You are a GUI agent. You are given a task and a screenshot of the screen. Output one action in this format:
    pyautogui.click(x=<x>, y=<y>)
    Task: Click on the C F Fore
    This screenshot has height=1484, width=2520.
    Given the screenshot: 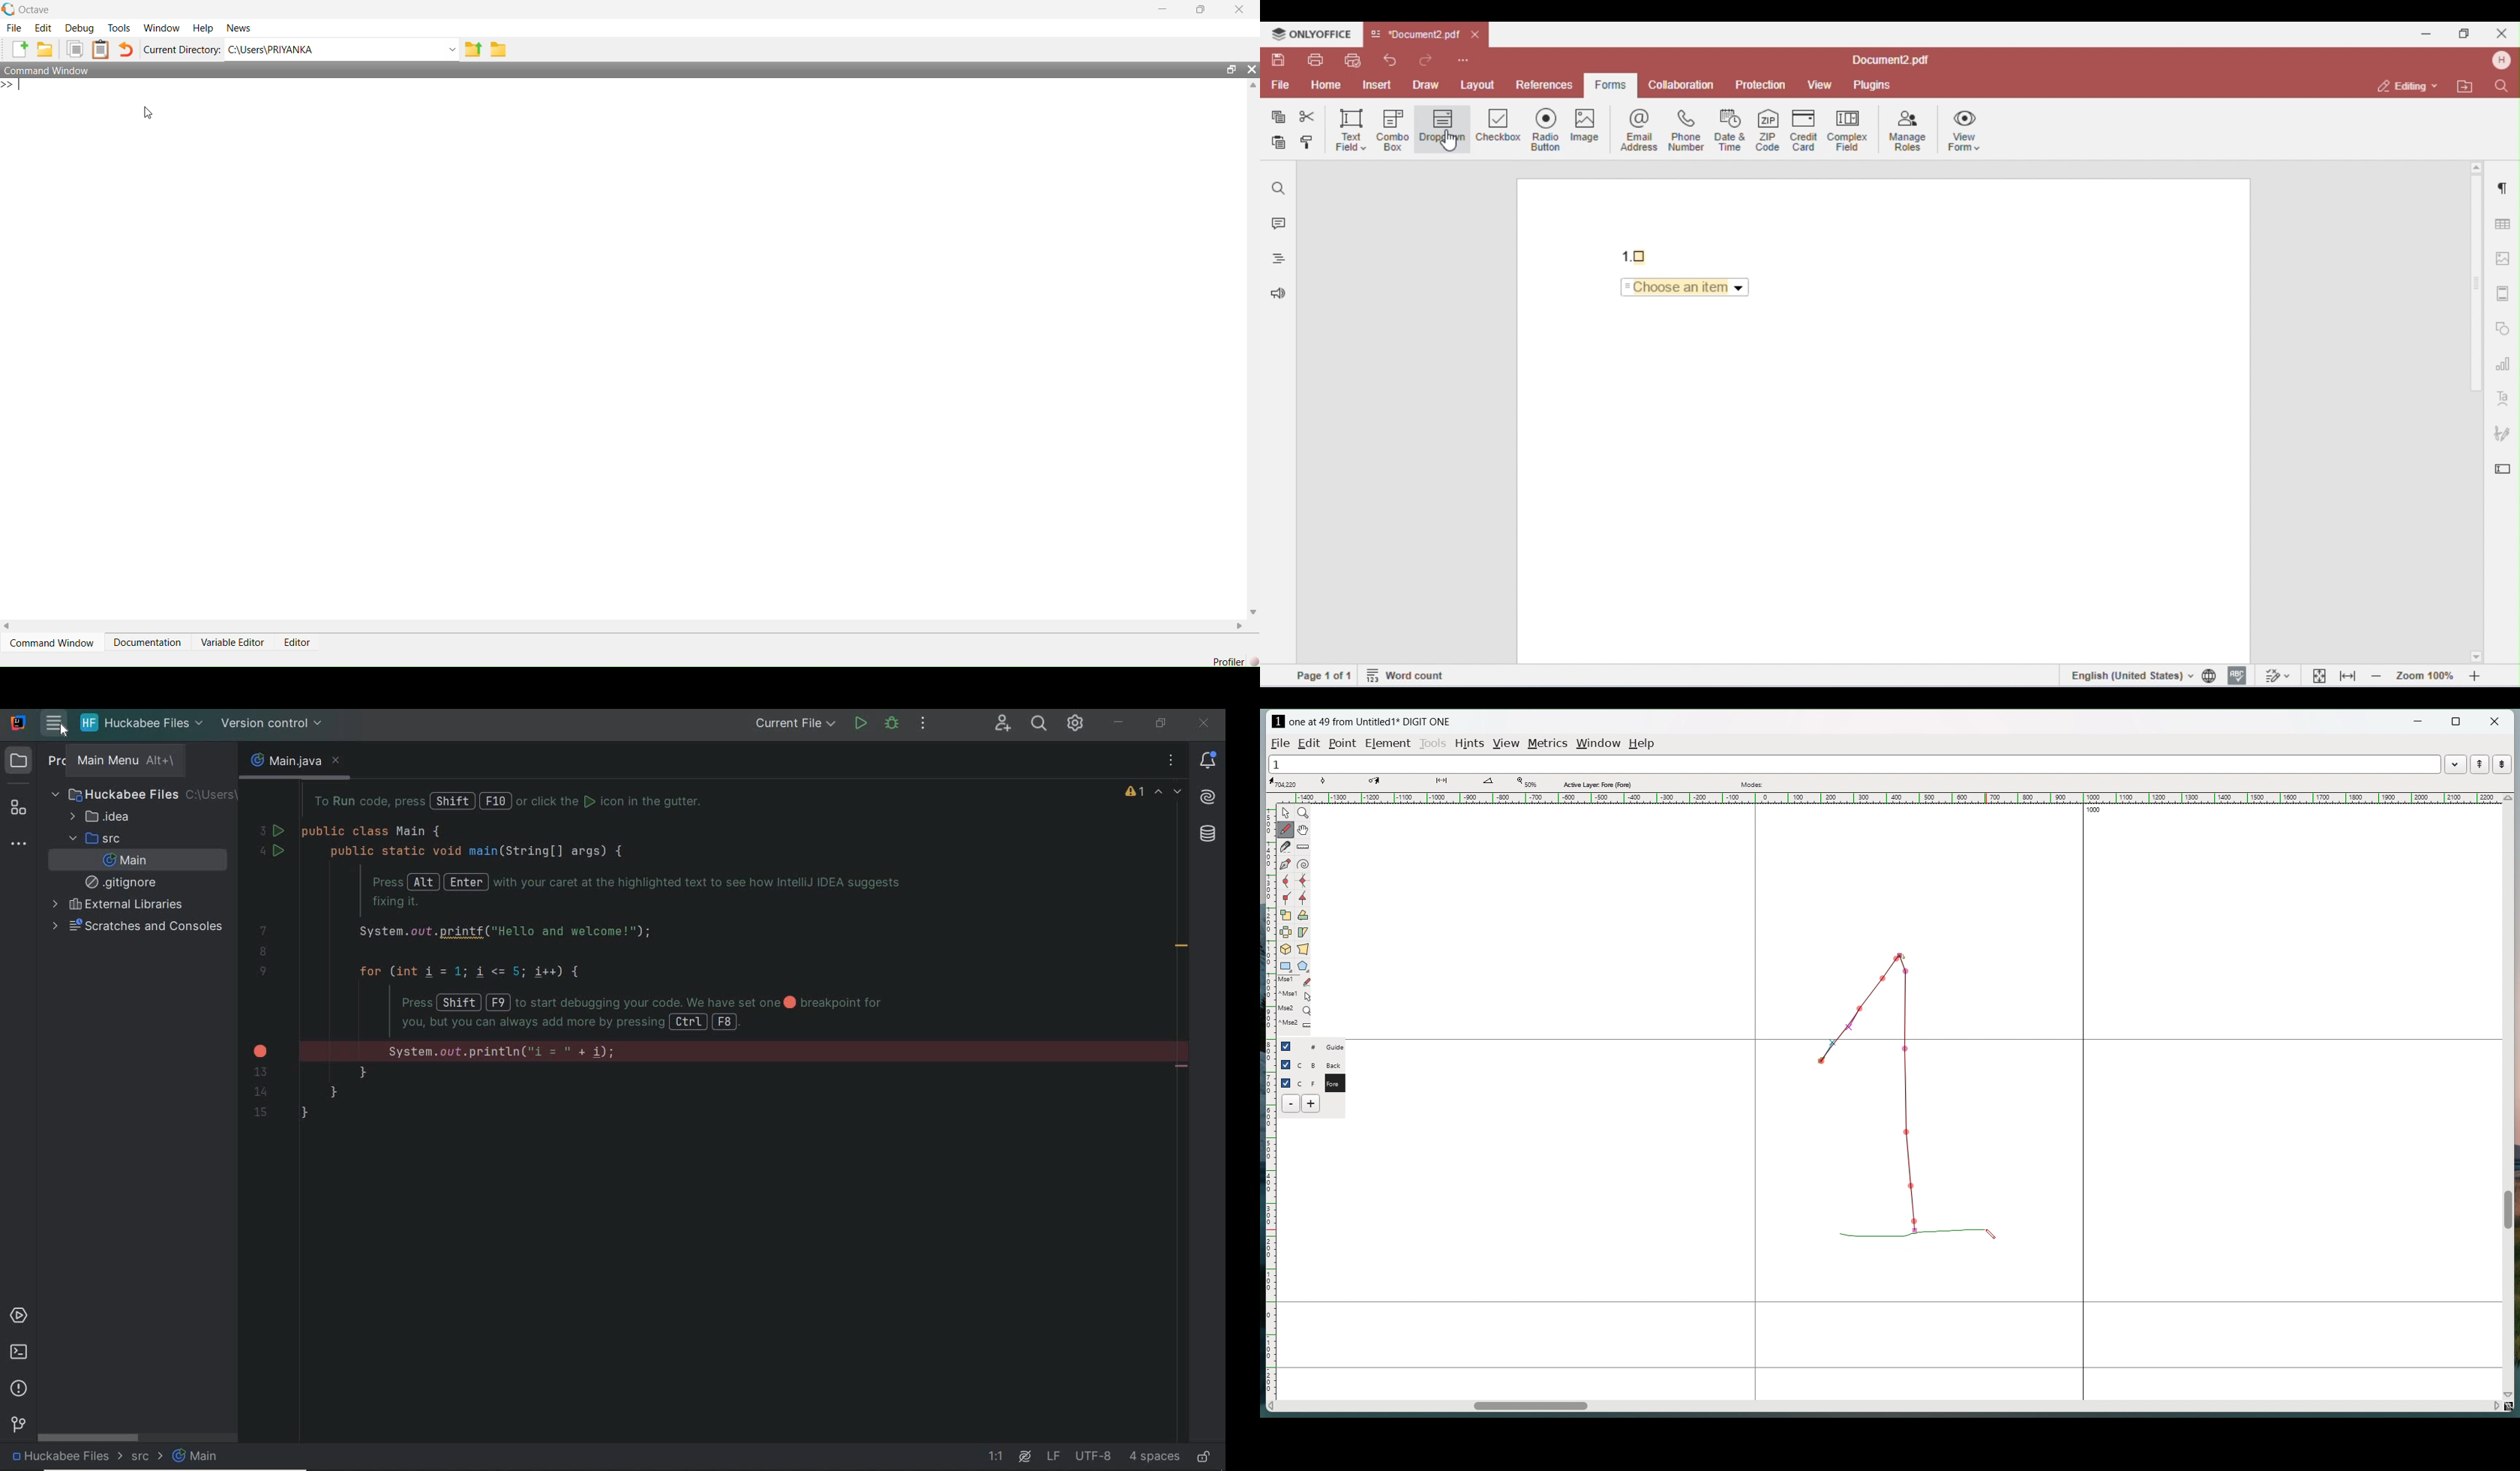 What is the action you would take?
    pyautogui.click(x=1322, y=1082)
    